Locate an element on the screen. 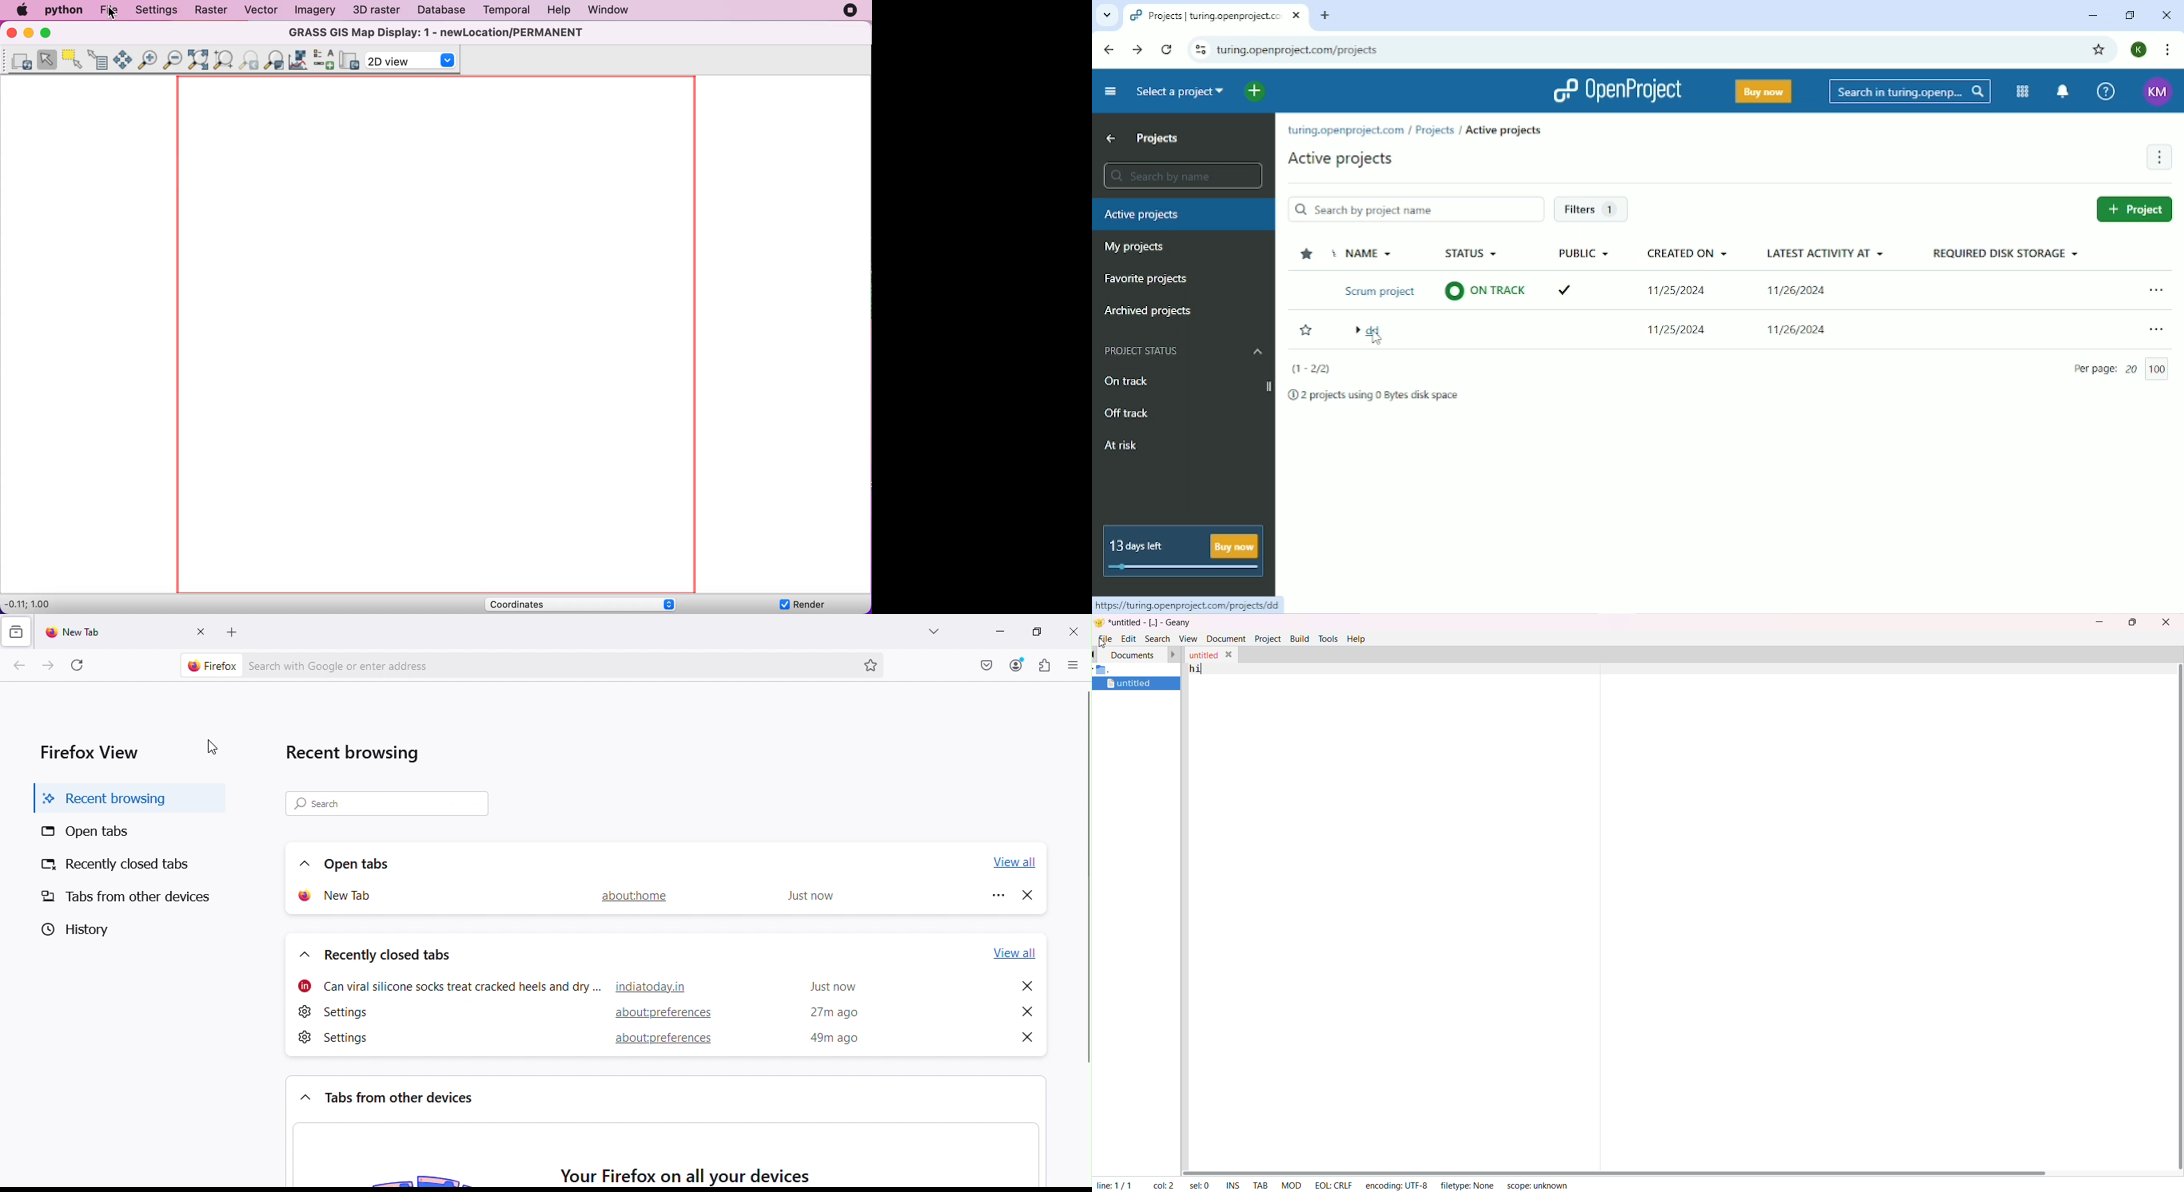 The width and height of the screenshot is (2184, 1204). Open menu is located at coordinates (2156, 290).